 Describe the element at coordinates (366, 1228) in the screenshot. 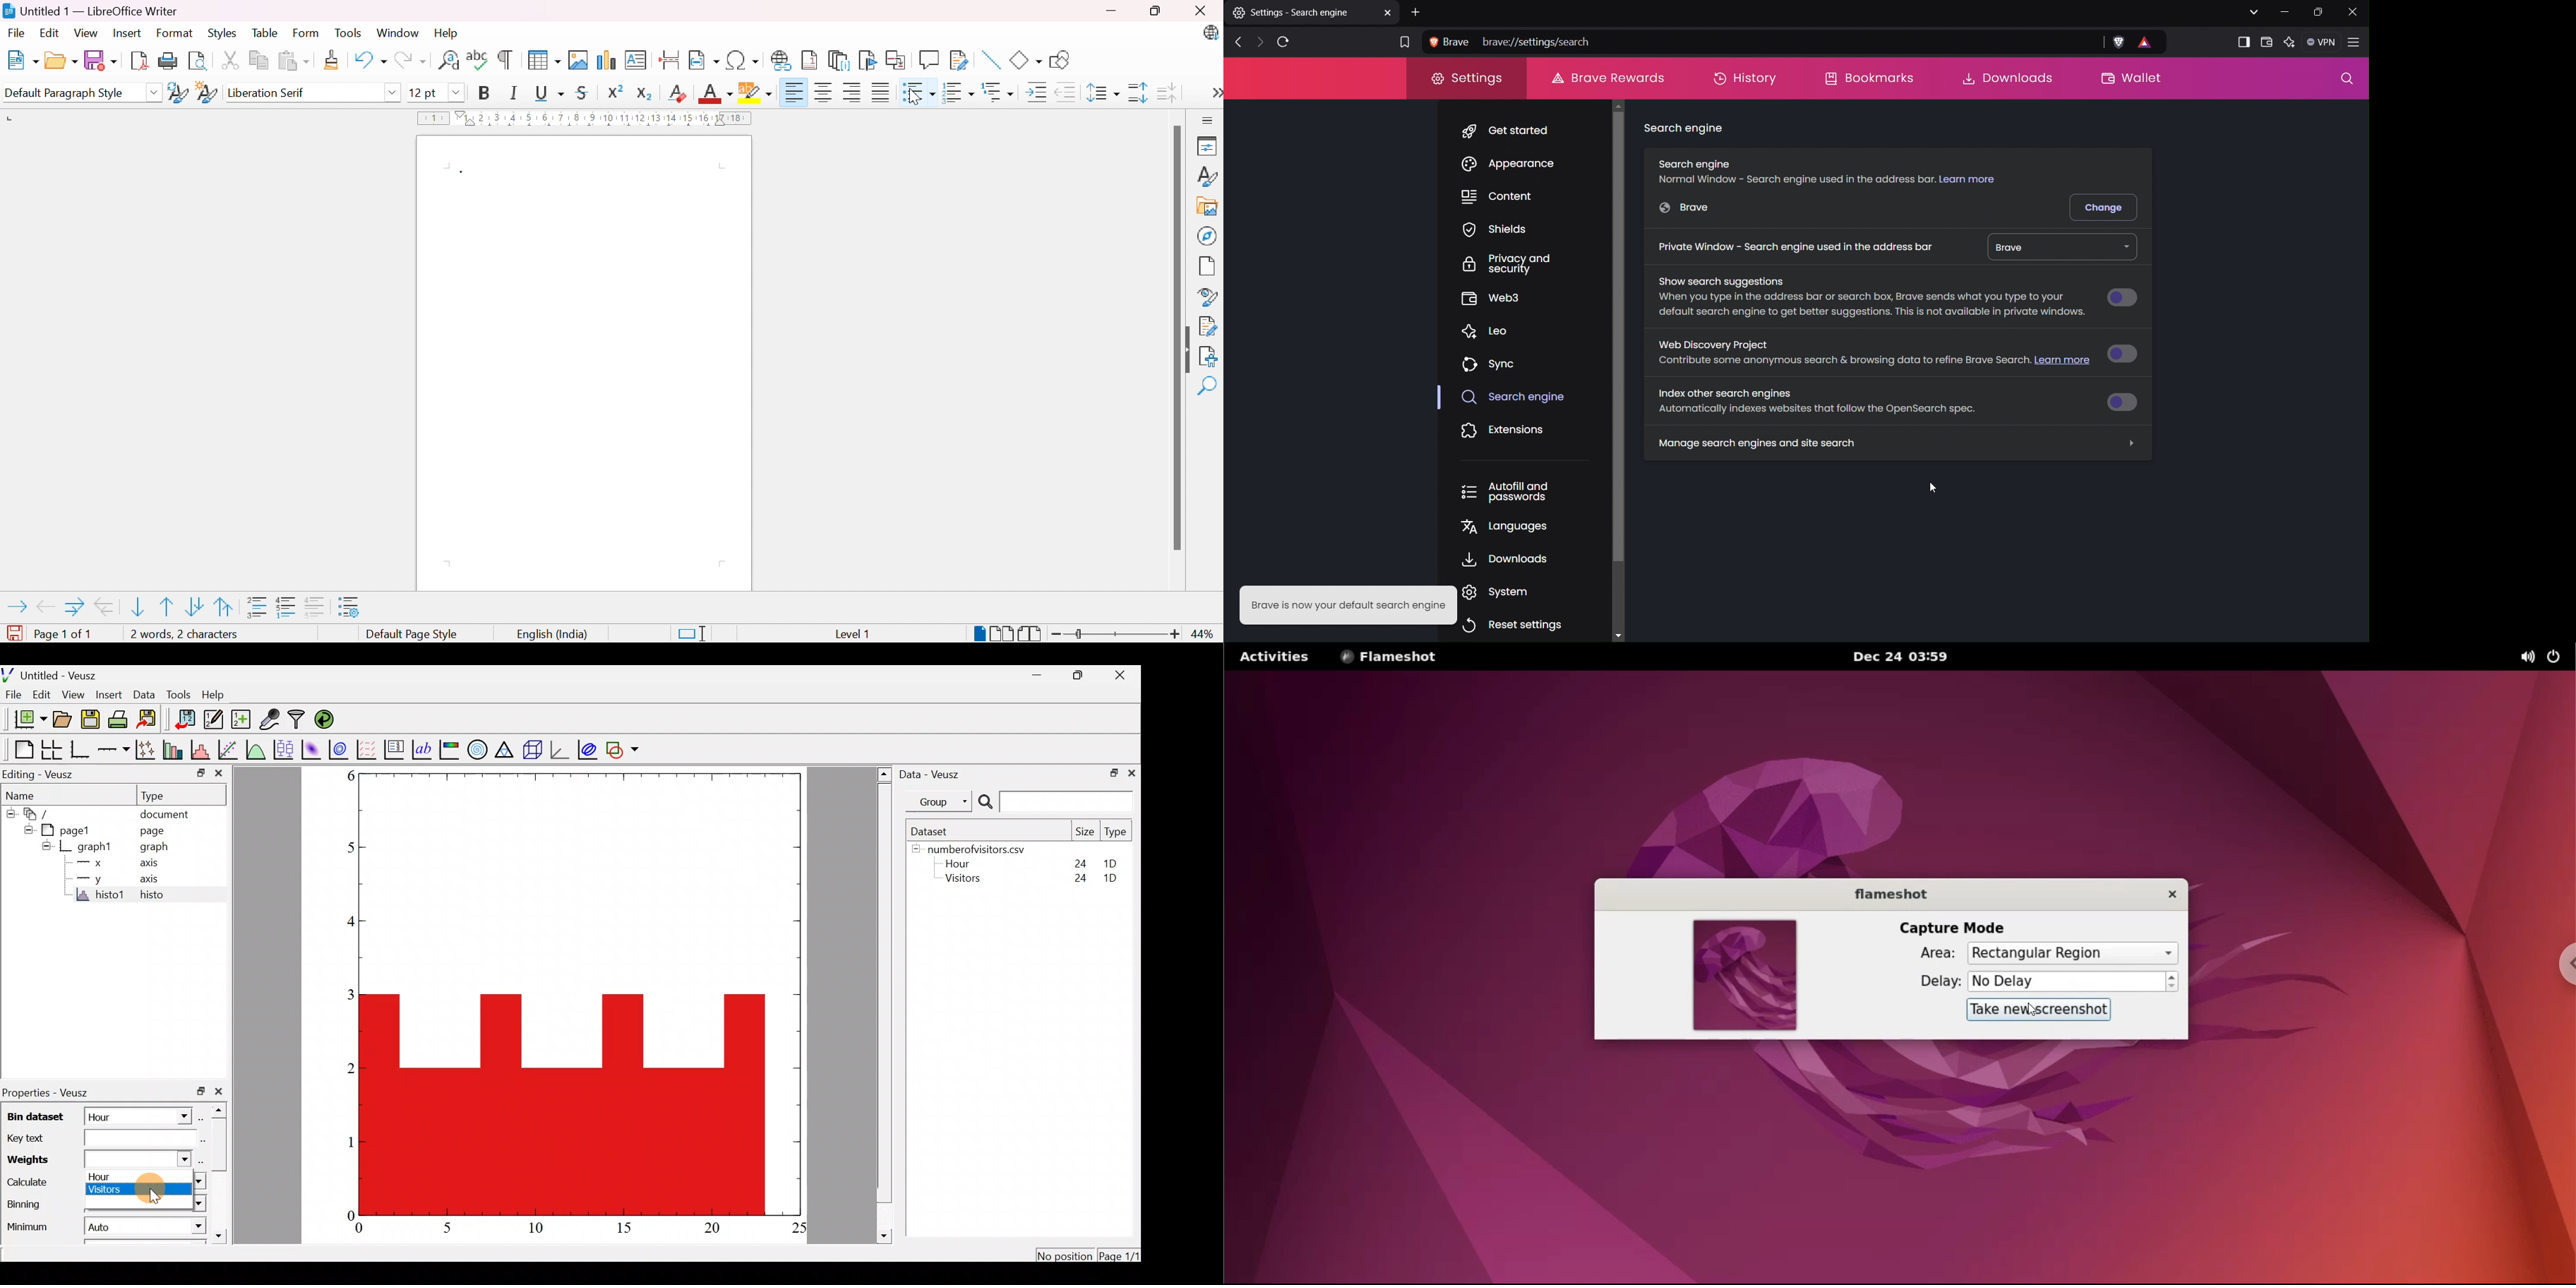

I see `0` at that location.